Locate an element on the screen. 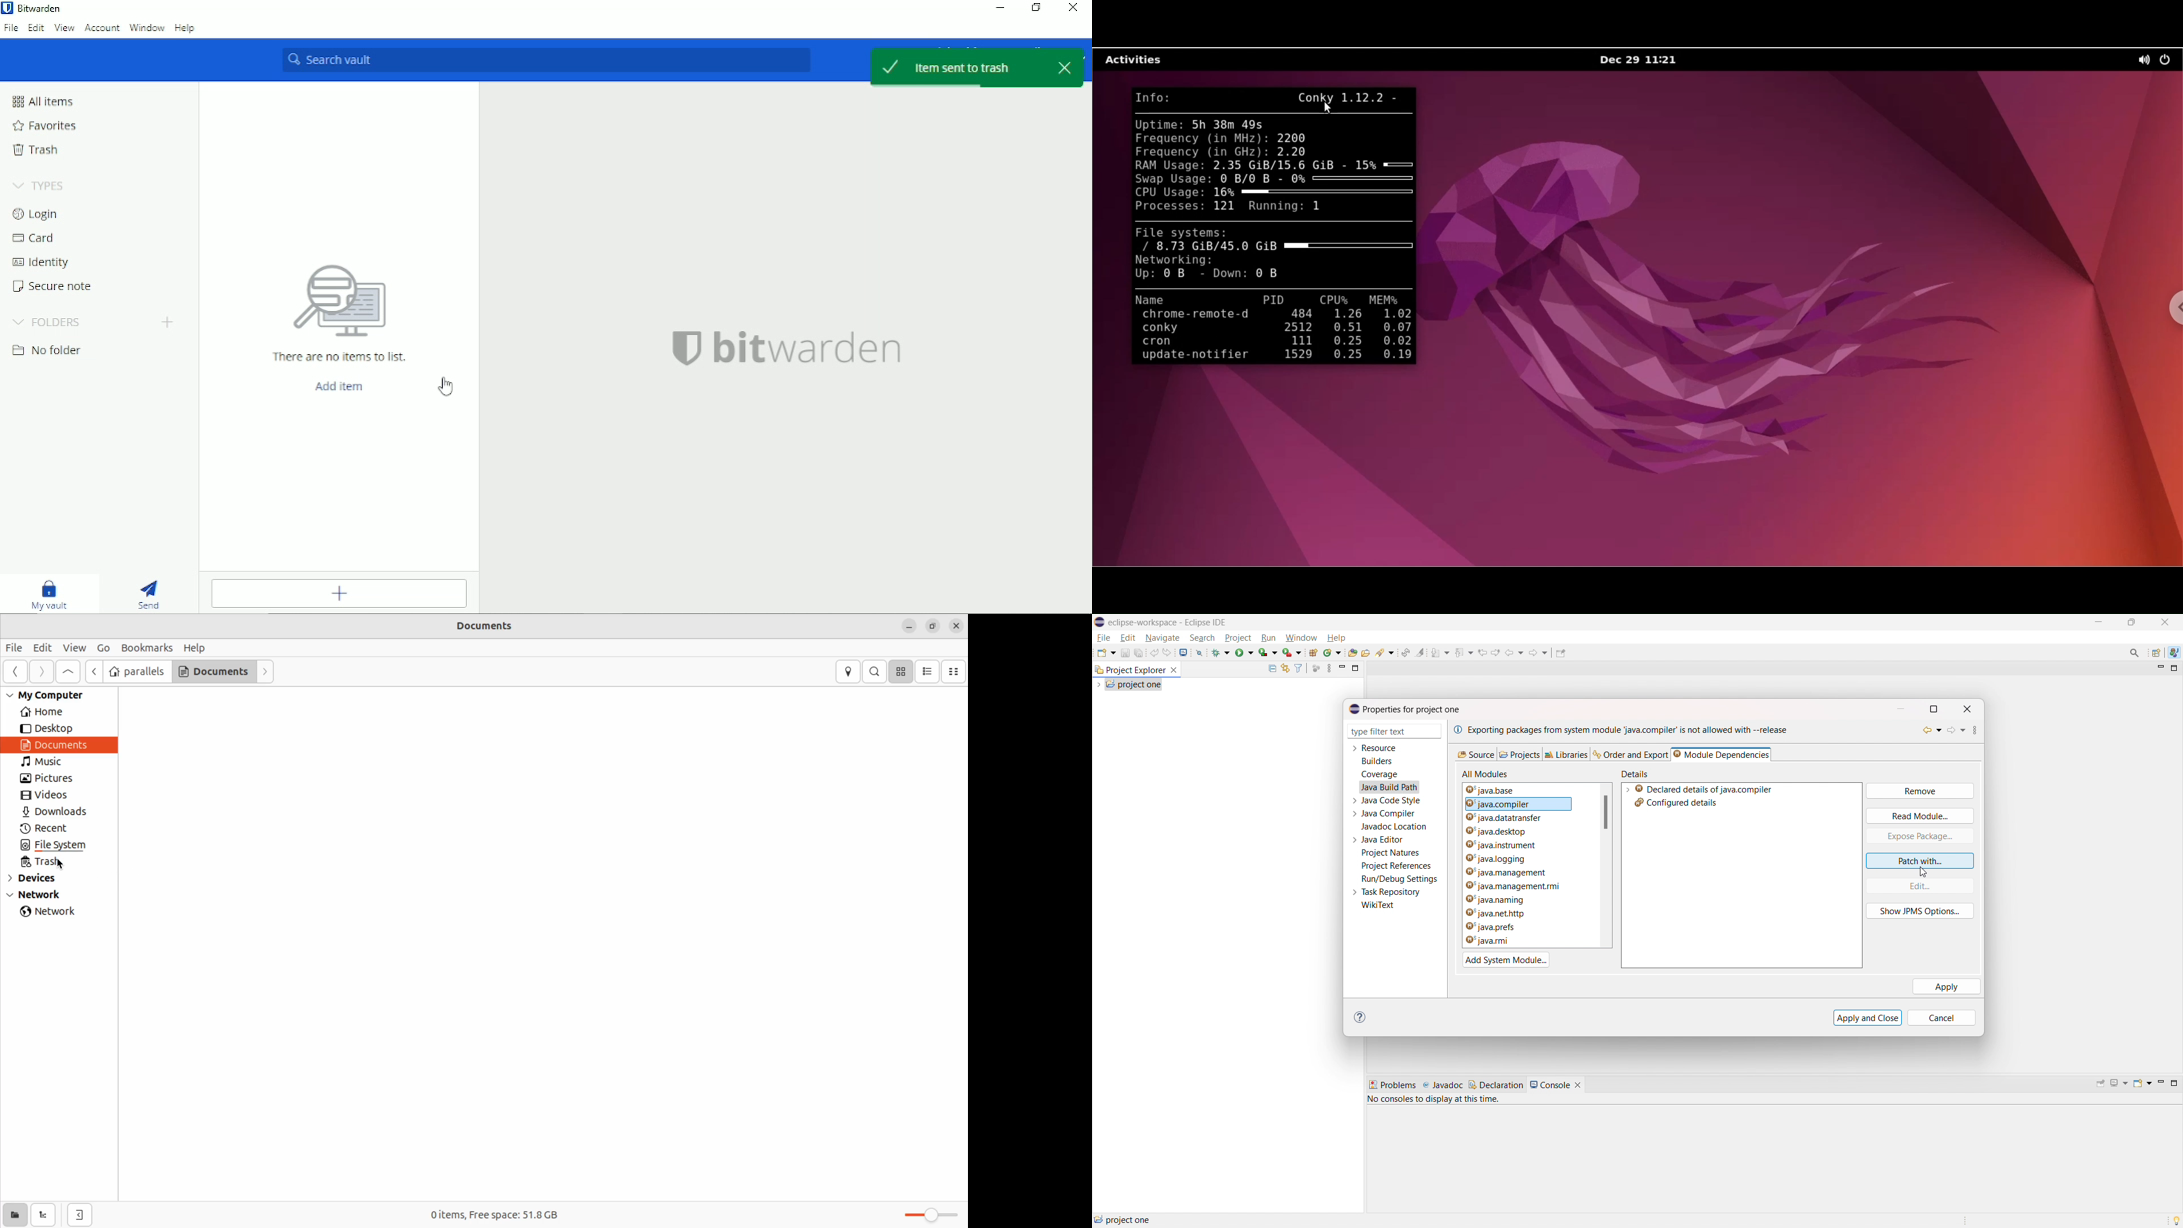  cancel is located at coordinates (1947, 1018).